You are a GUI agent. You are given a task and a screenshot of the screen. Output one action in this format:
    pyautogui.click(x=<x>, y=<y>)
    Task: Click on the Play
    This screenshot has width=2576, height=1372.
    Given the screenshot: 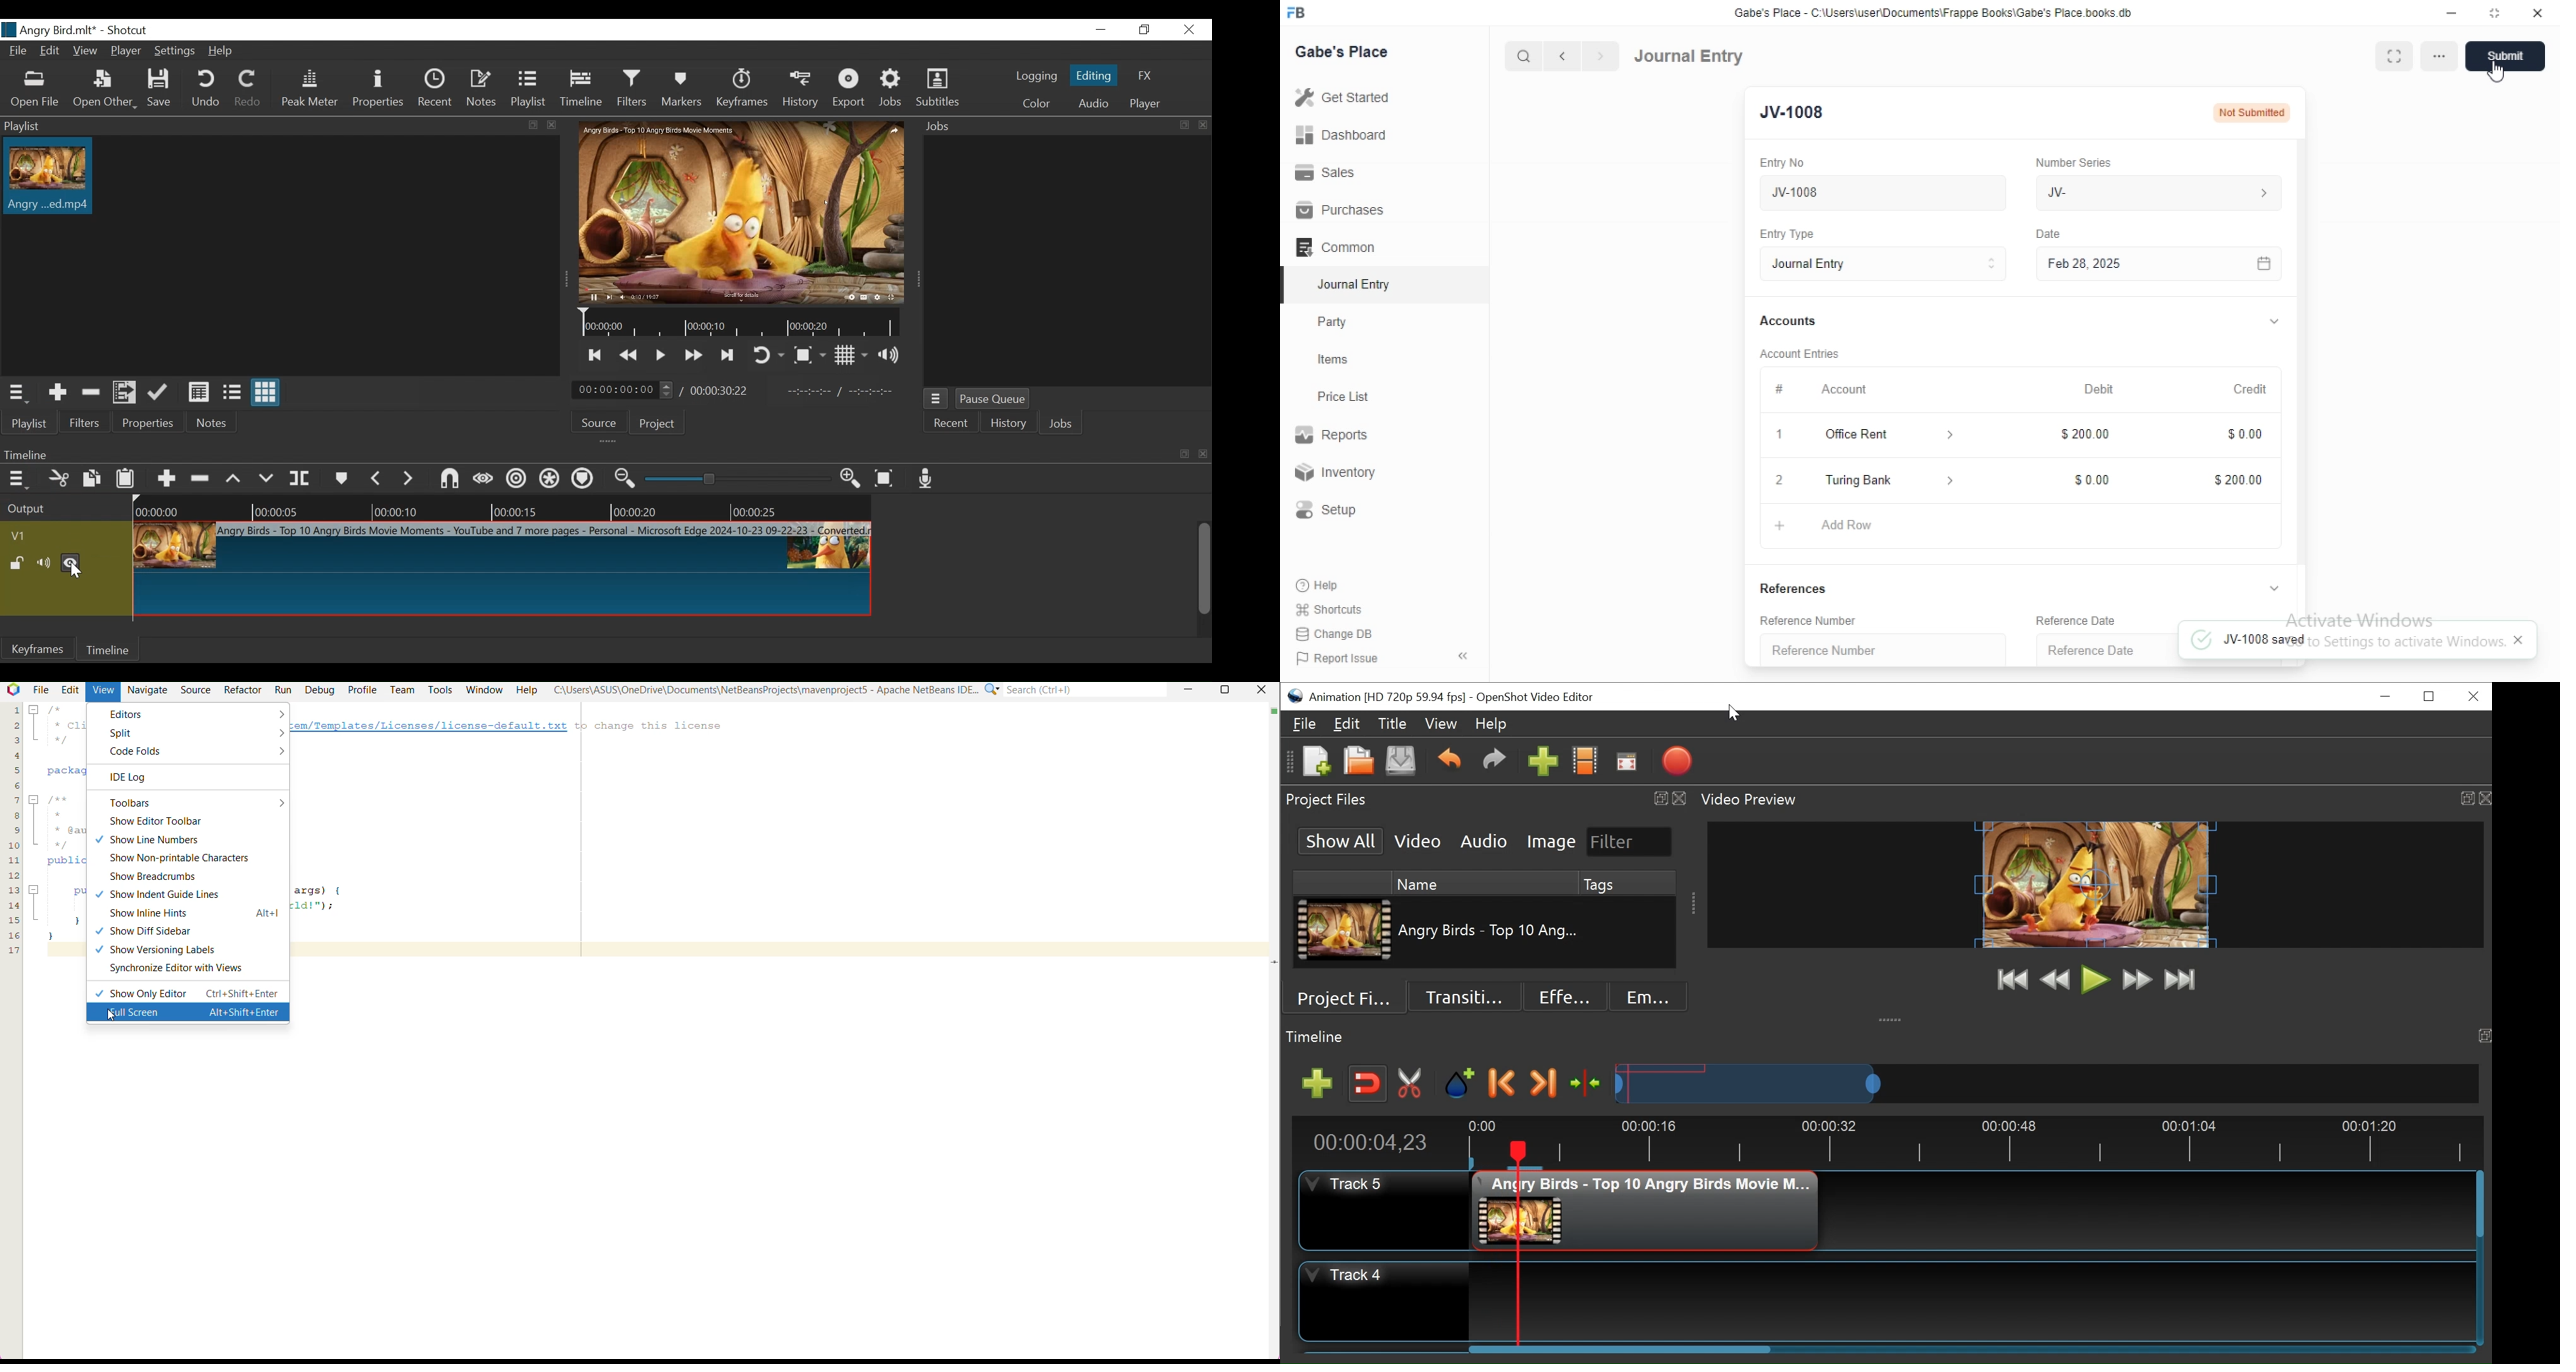 What is the action you would take?
    pyautogui.click(x=2094, y=979)
    